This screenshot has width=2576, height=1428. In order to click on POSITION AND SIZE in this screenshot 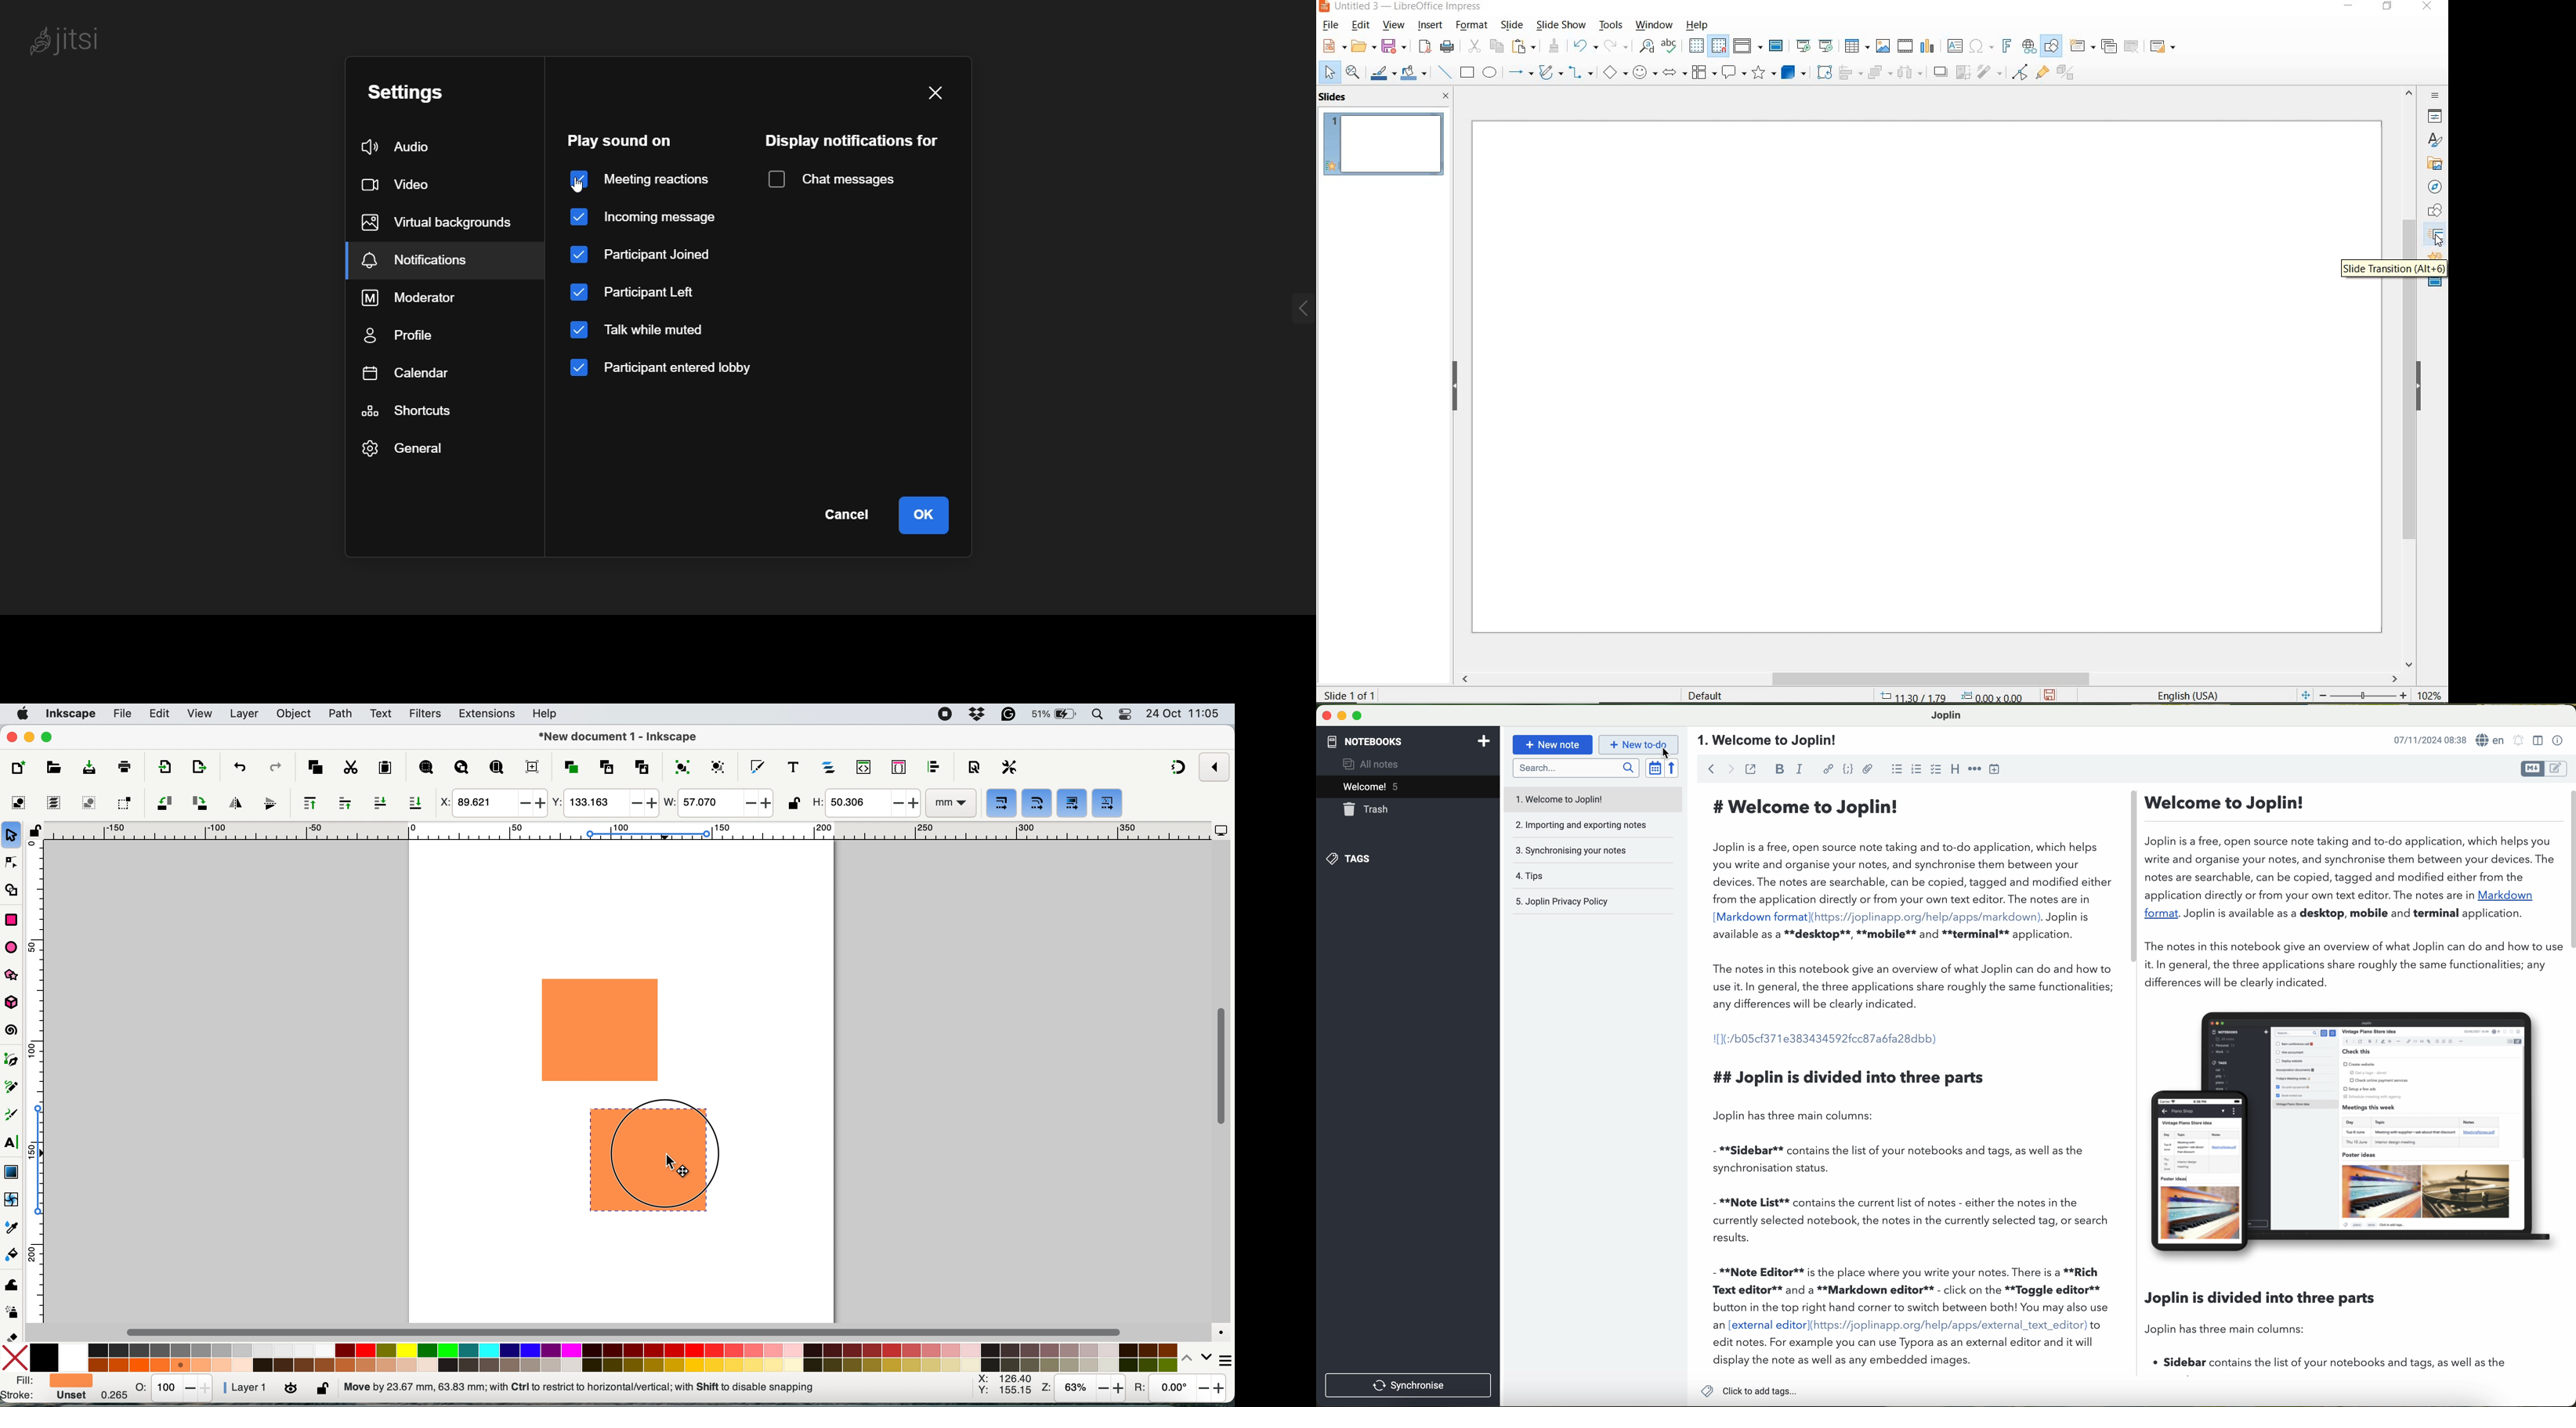, I will do `click(1947, 694)`.